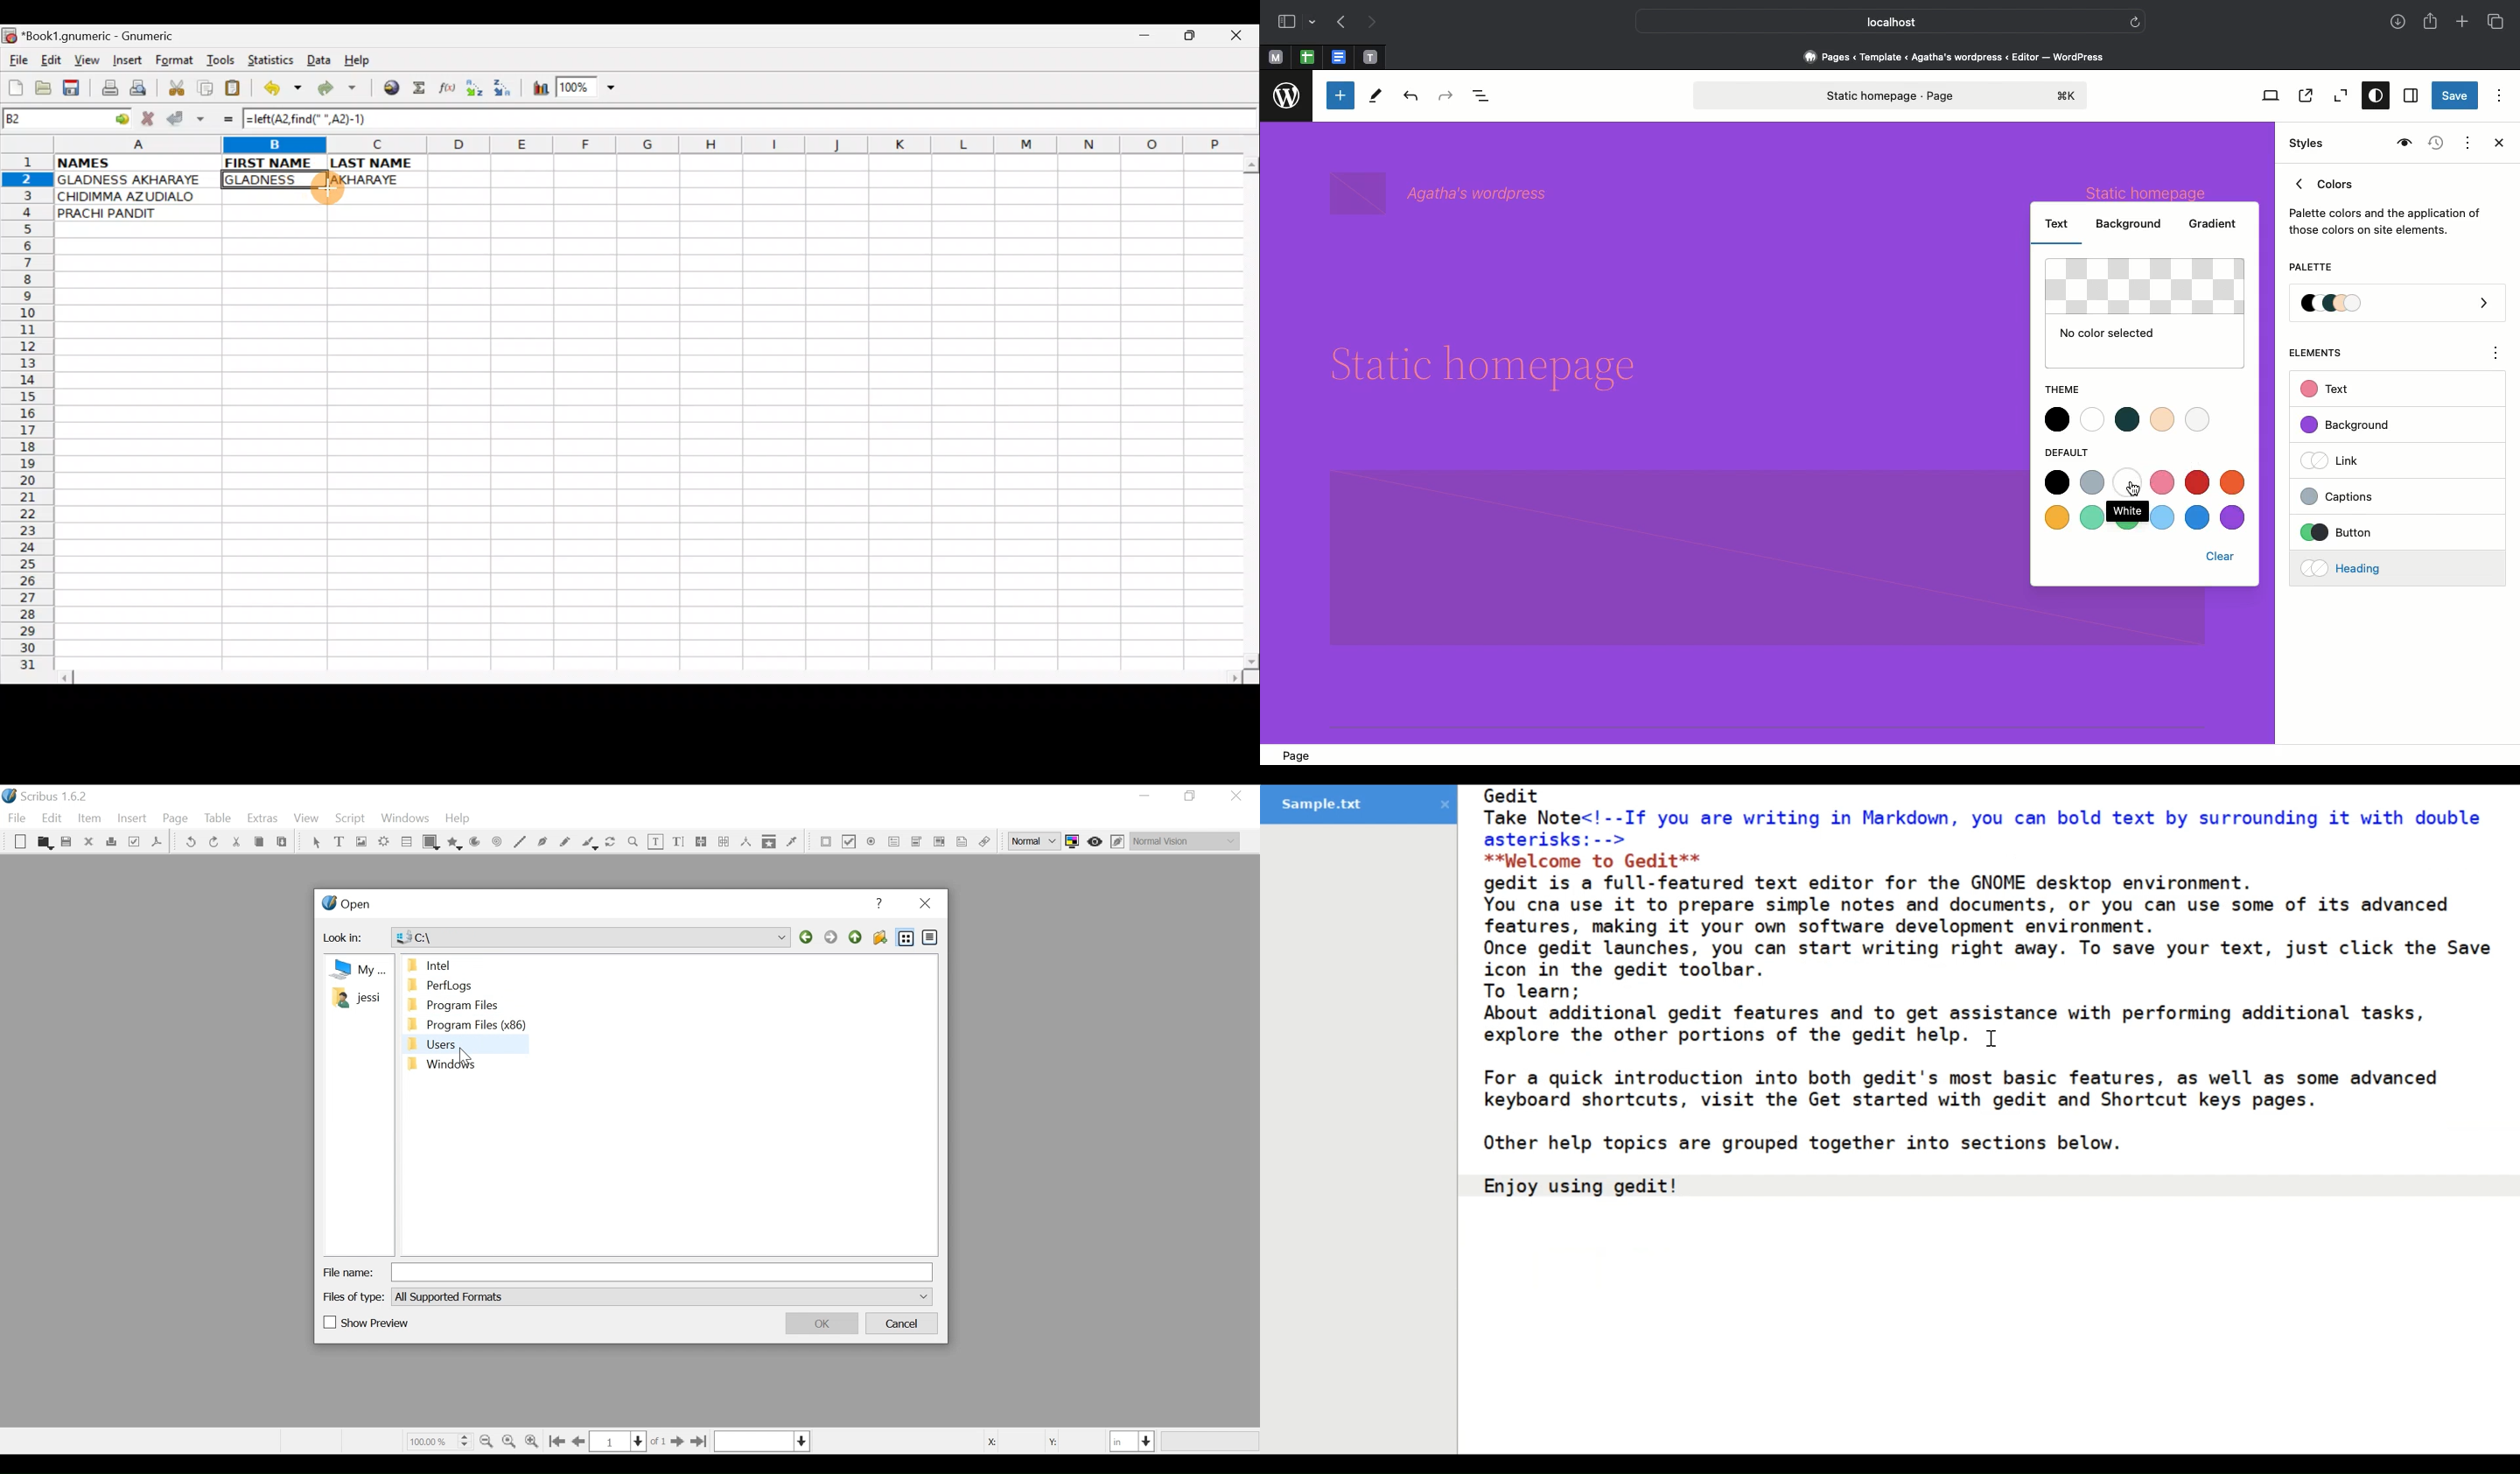  What do you see at coordinates (135, 843) in the screenshot?
I see `Preflight Verifier` at bounding box center [135, 843].